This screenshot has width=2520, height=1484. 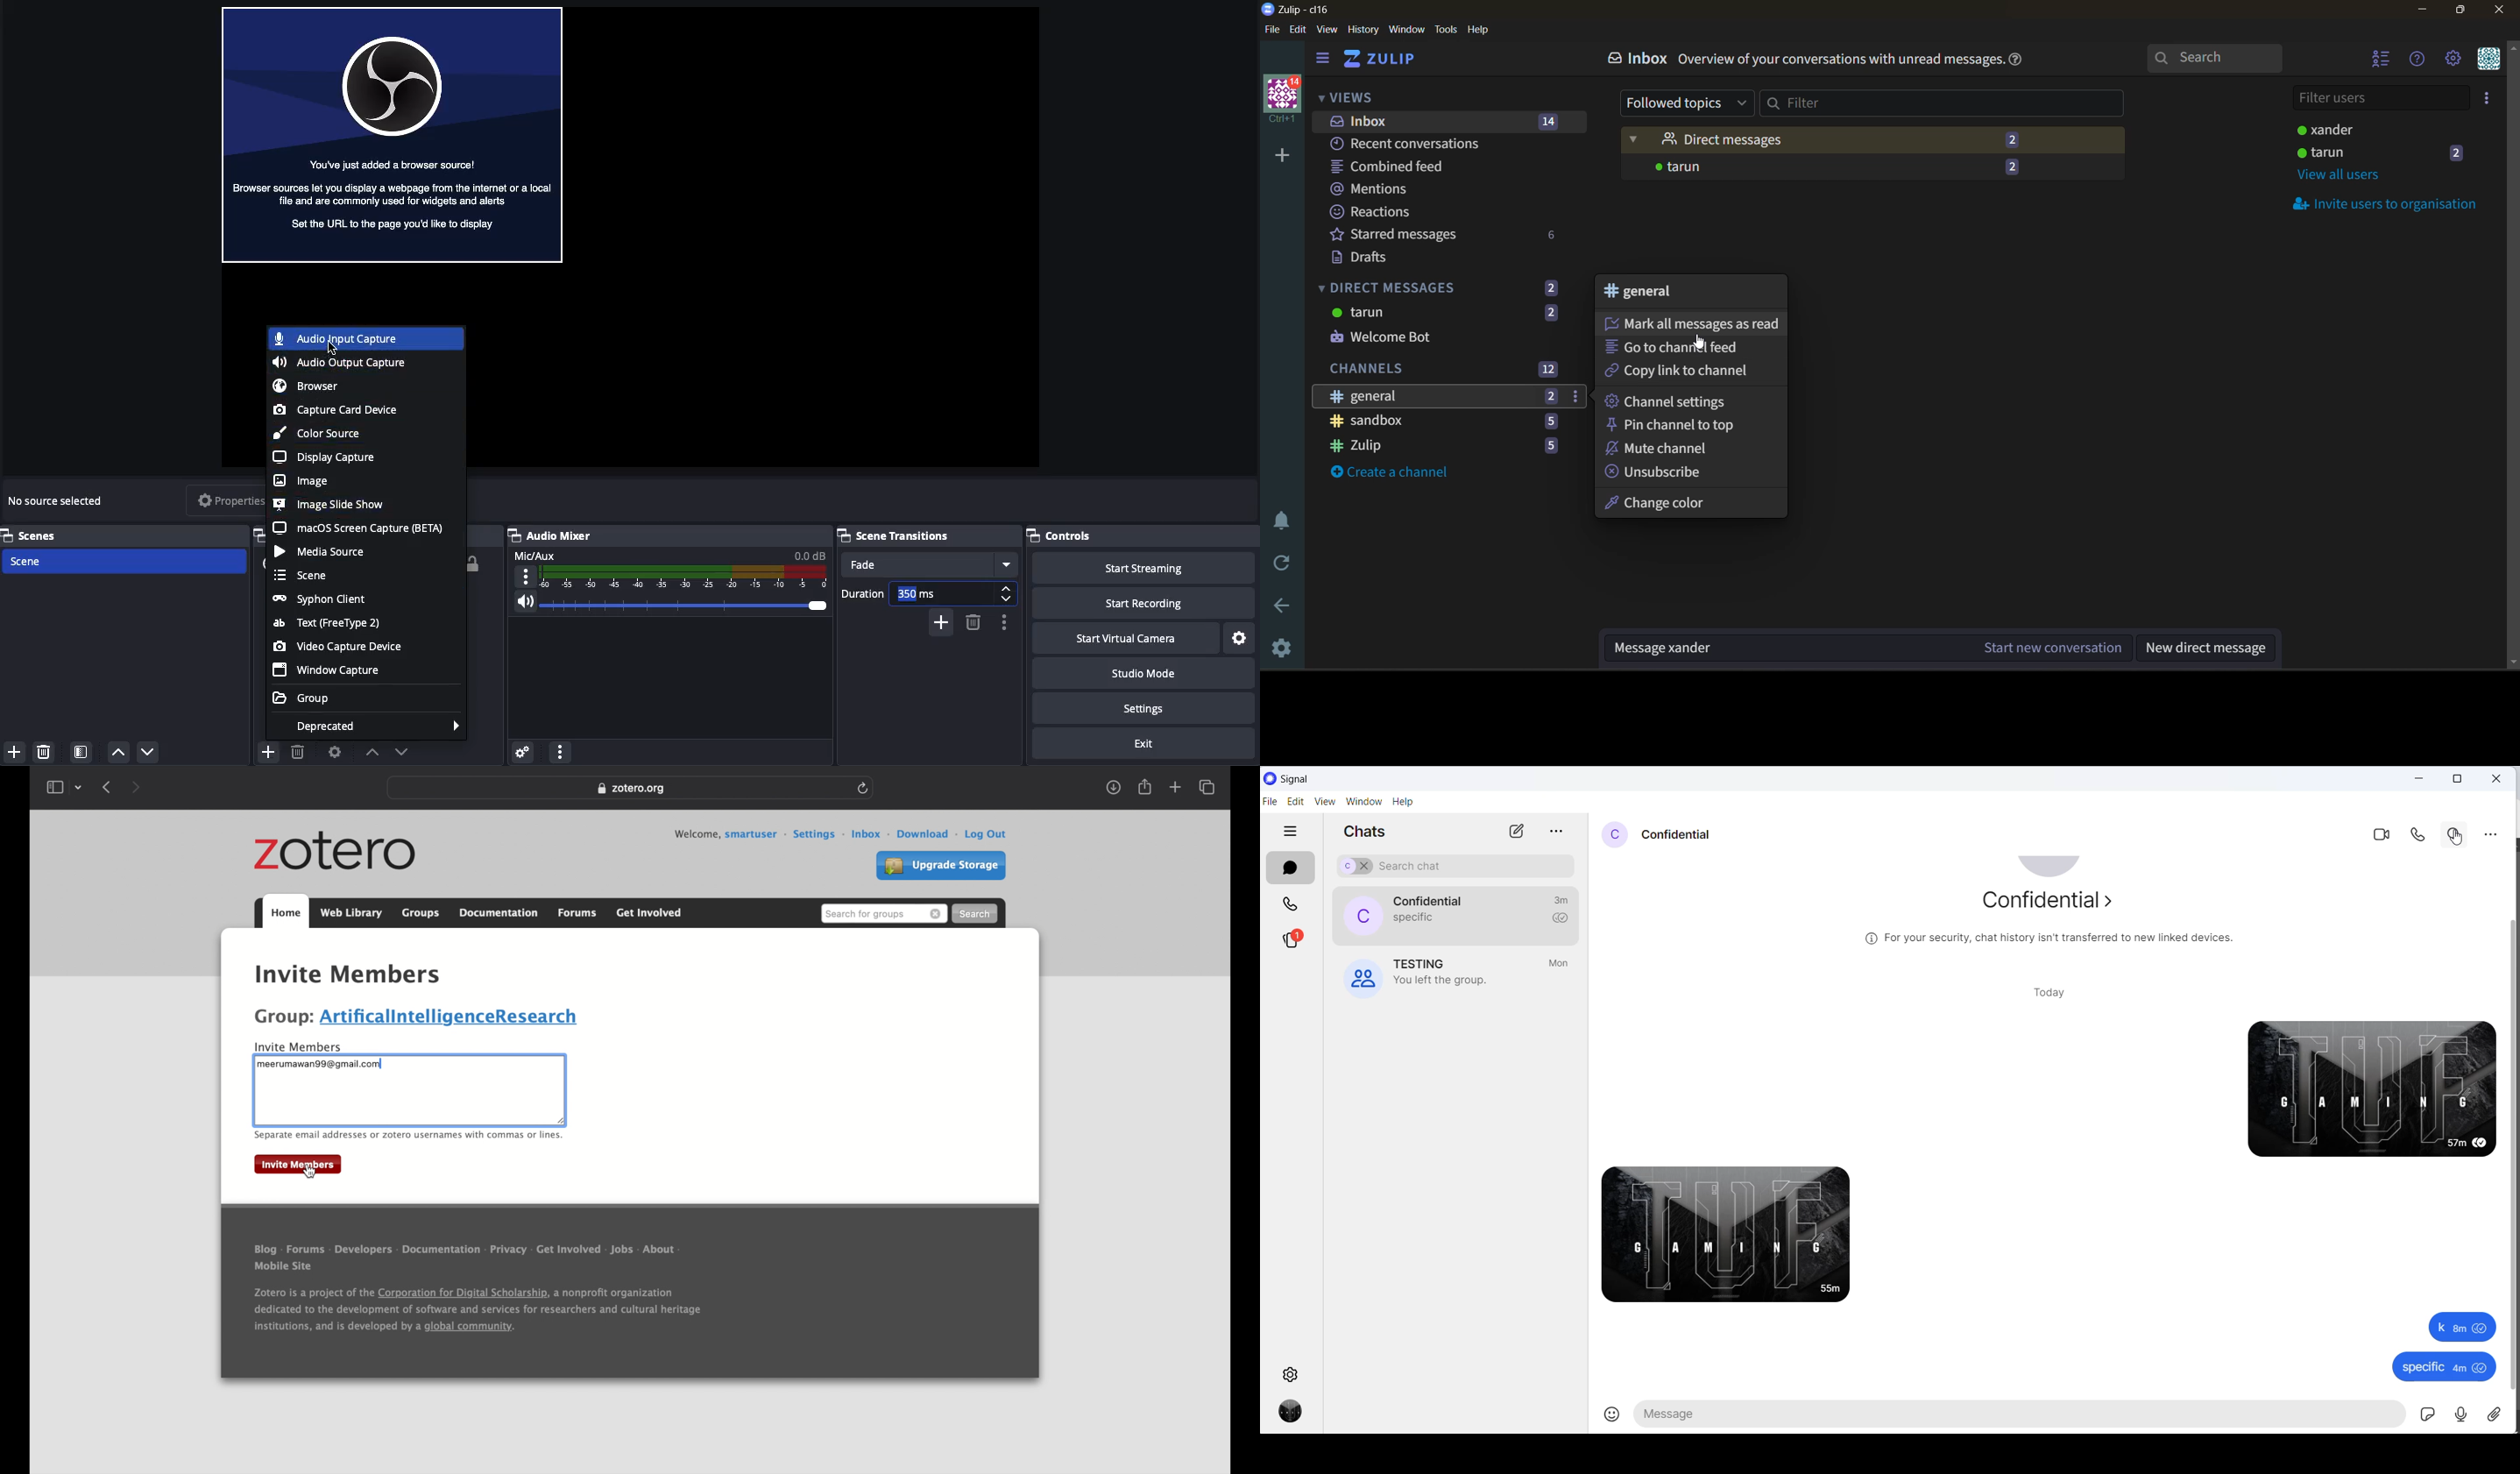 I want to click on hide user list, so click(x=2378, y=60).